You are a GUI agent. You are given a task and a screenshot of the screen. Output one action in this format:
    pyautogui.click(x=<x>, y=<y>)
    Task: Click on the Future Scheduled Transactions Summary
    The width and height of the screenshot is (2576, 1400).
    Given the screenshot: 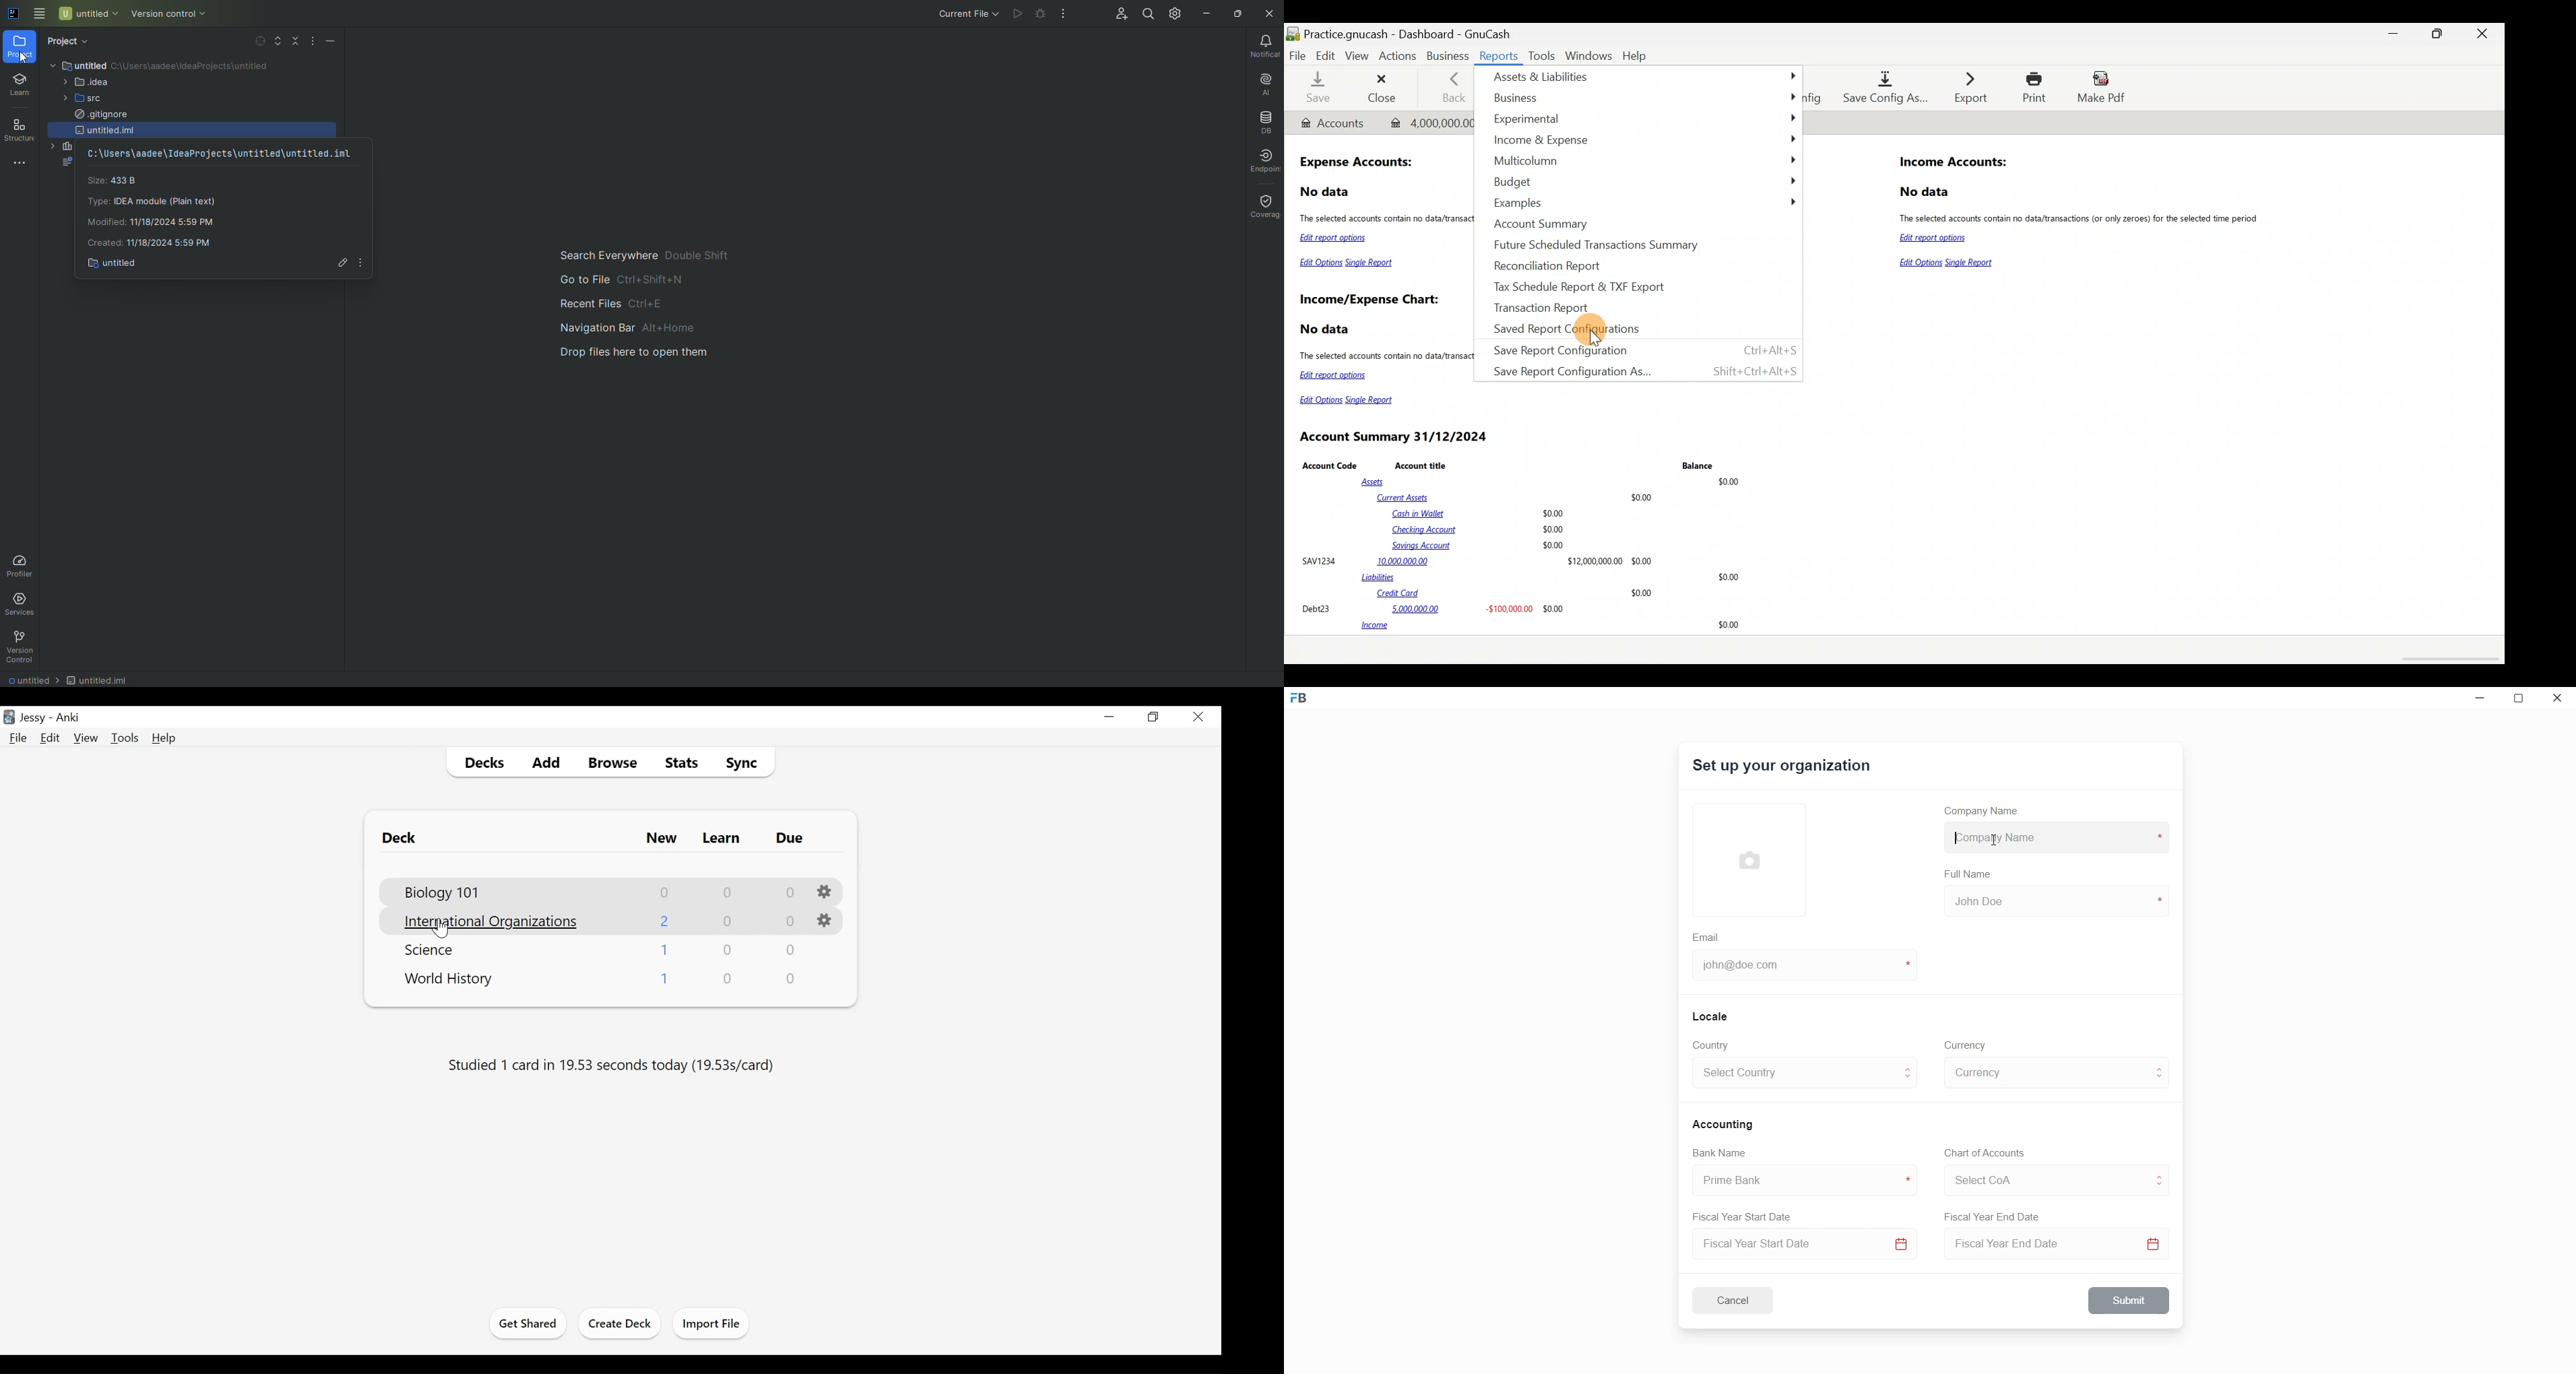 What is the action you would take?
    pyautogui.click(x=1599, y=246)
    